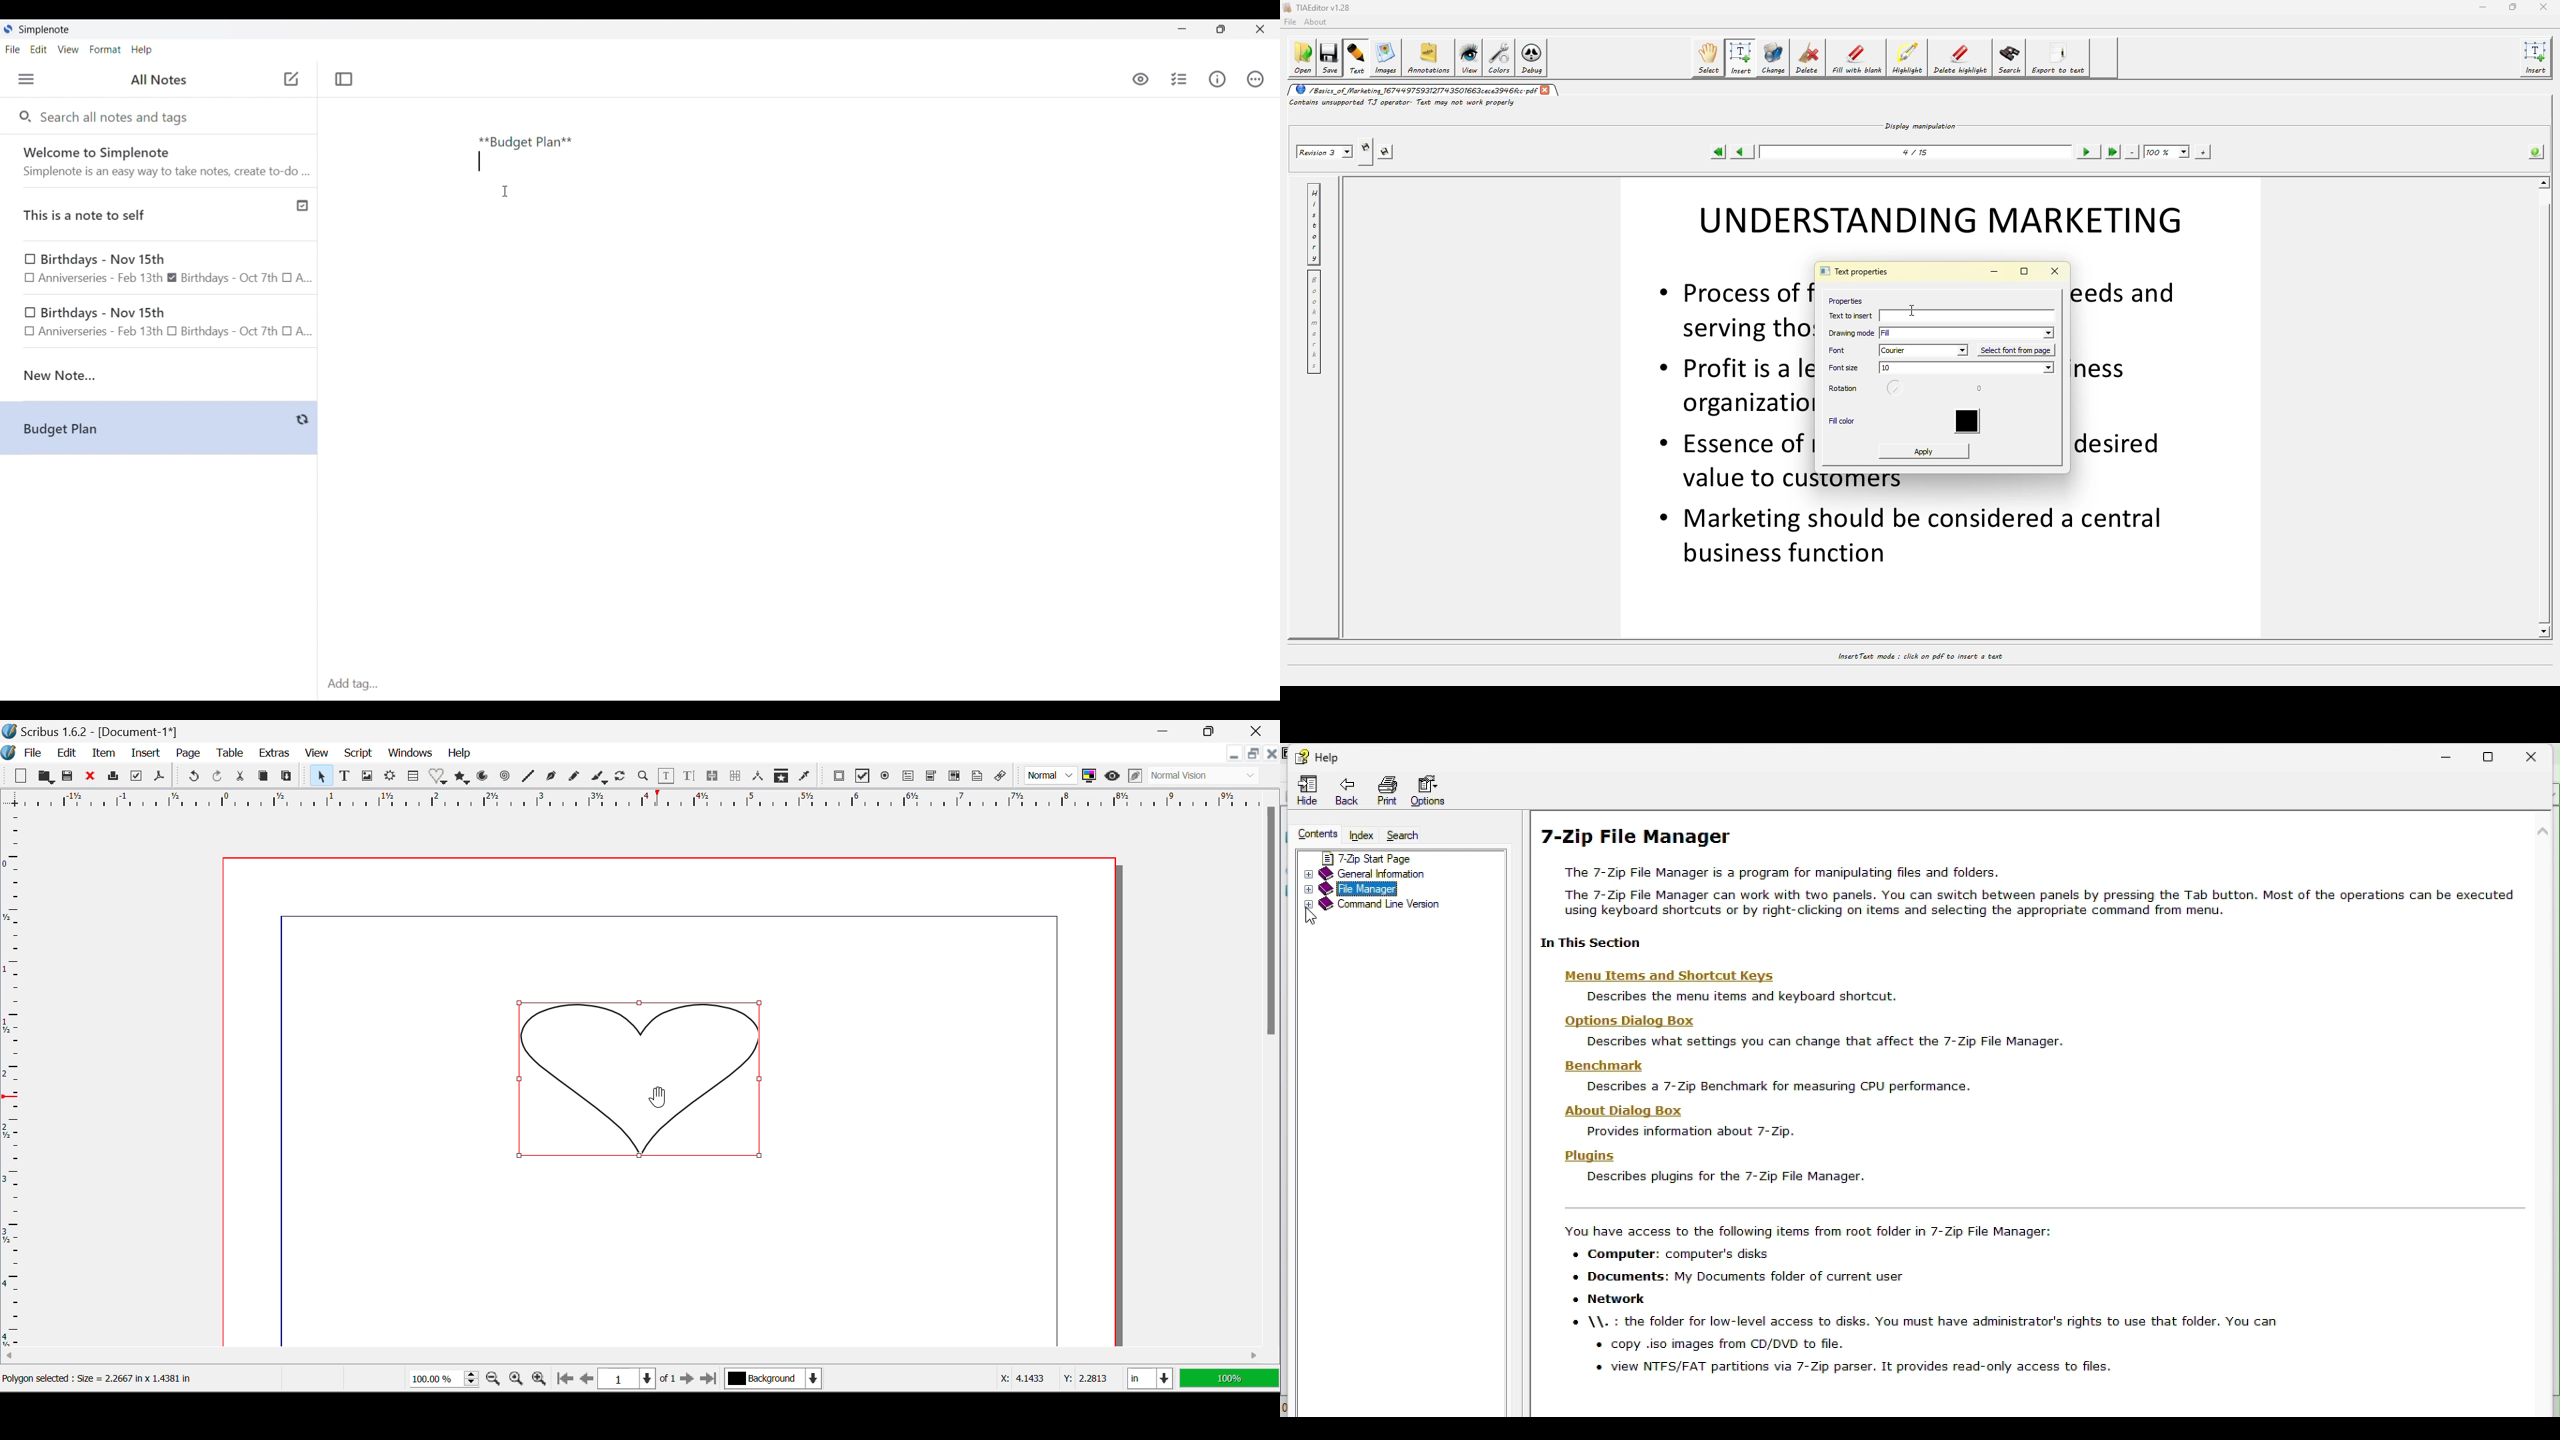 Image resolution: width=2576 pixels, height=1456 pixels. I want to click on file manager, so click(1360, 889).